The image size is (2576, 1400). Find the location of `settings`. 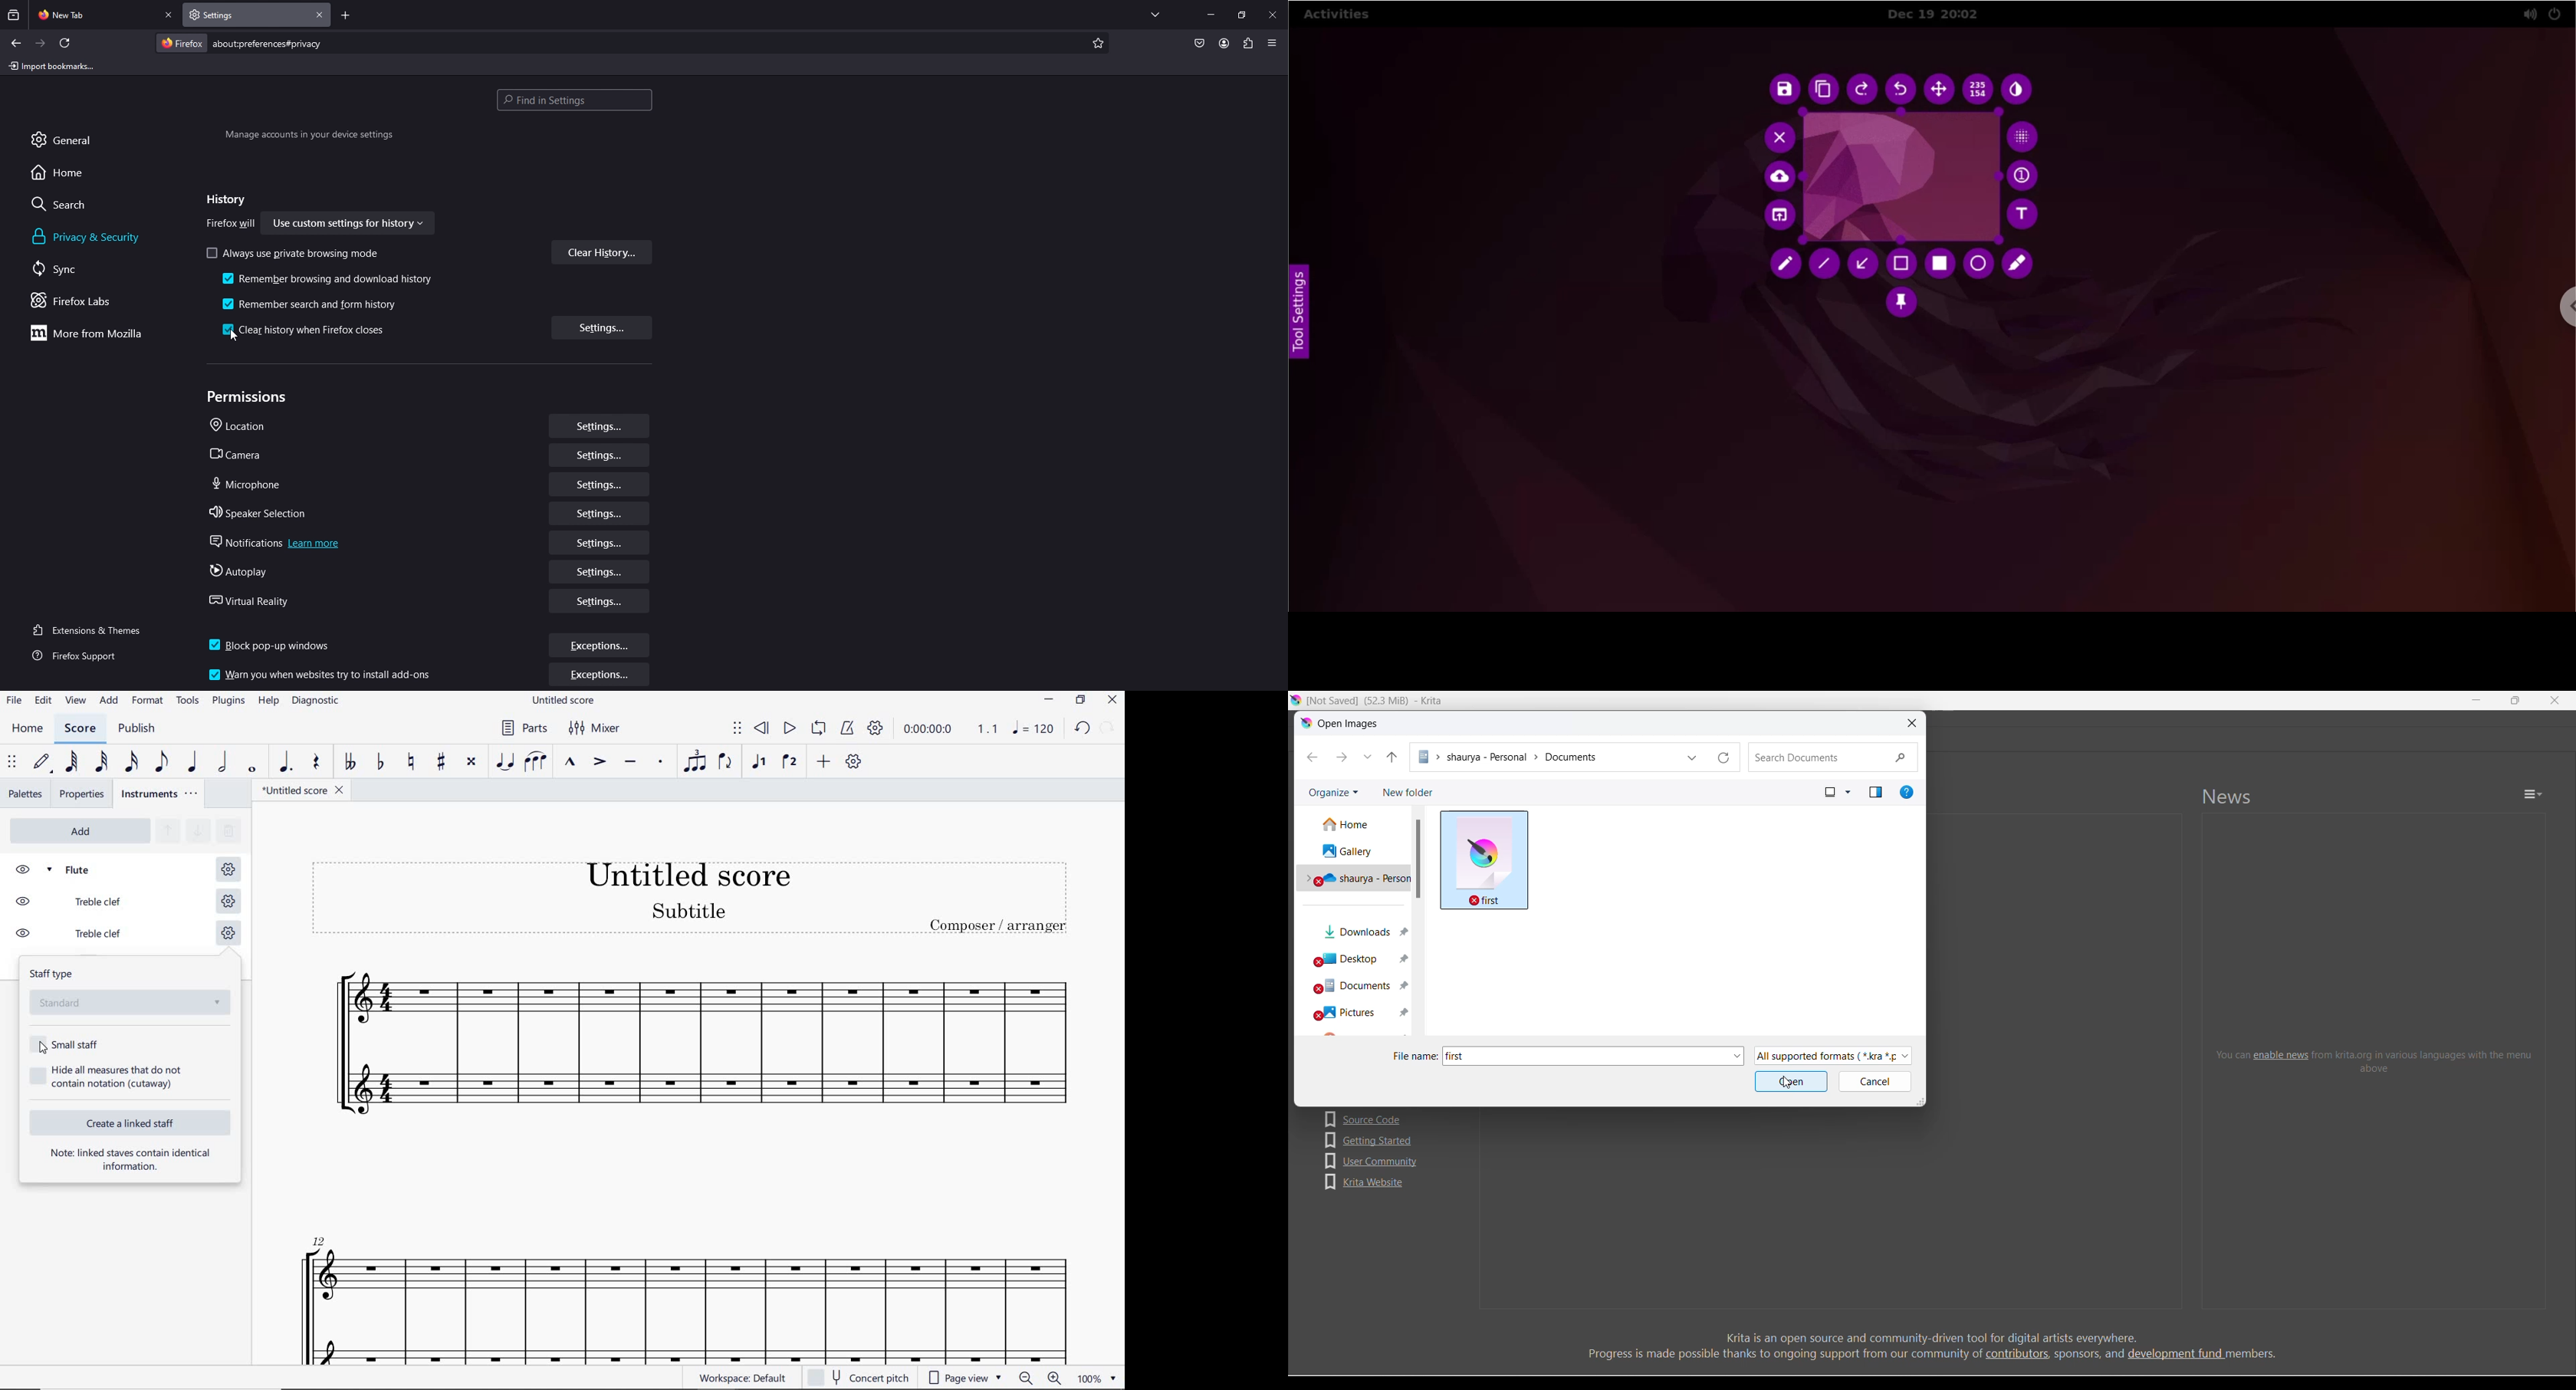

settings is located at coordinates (603, 327).